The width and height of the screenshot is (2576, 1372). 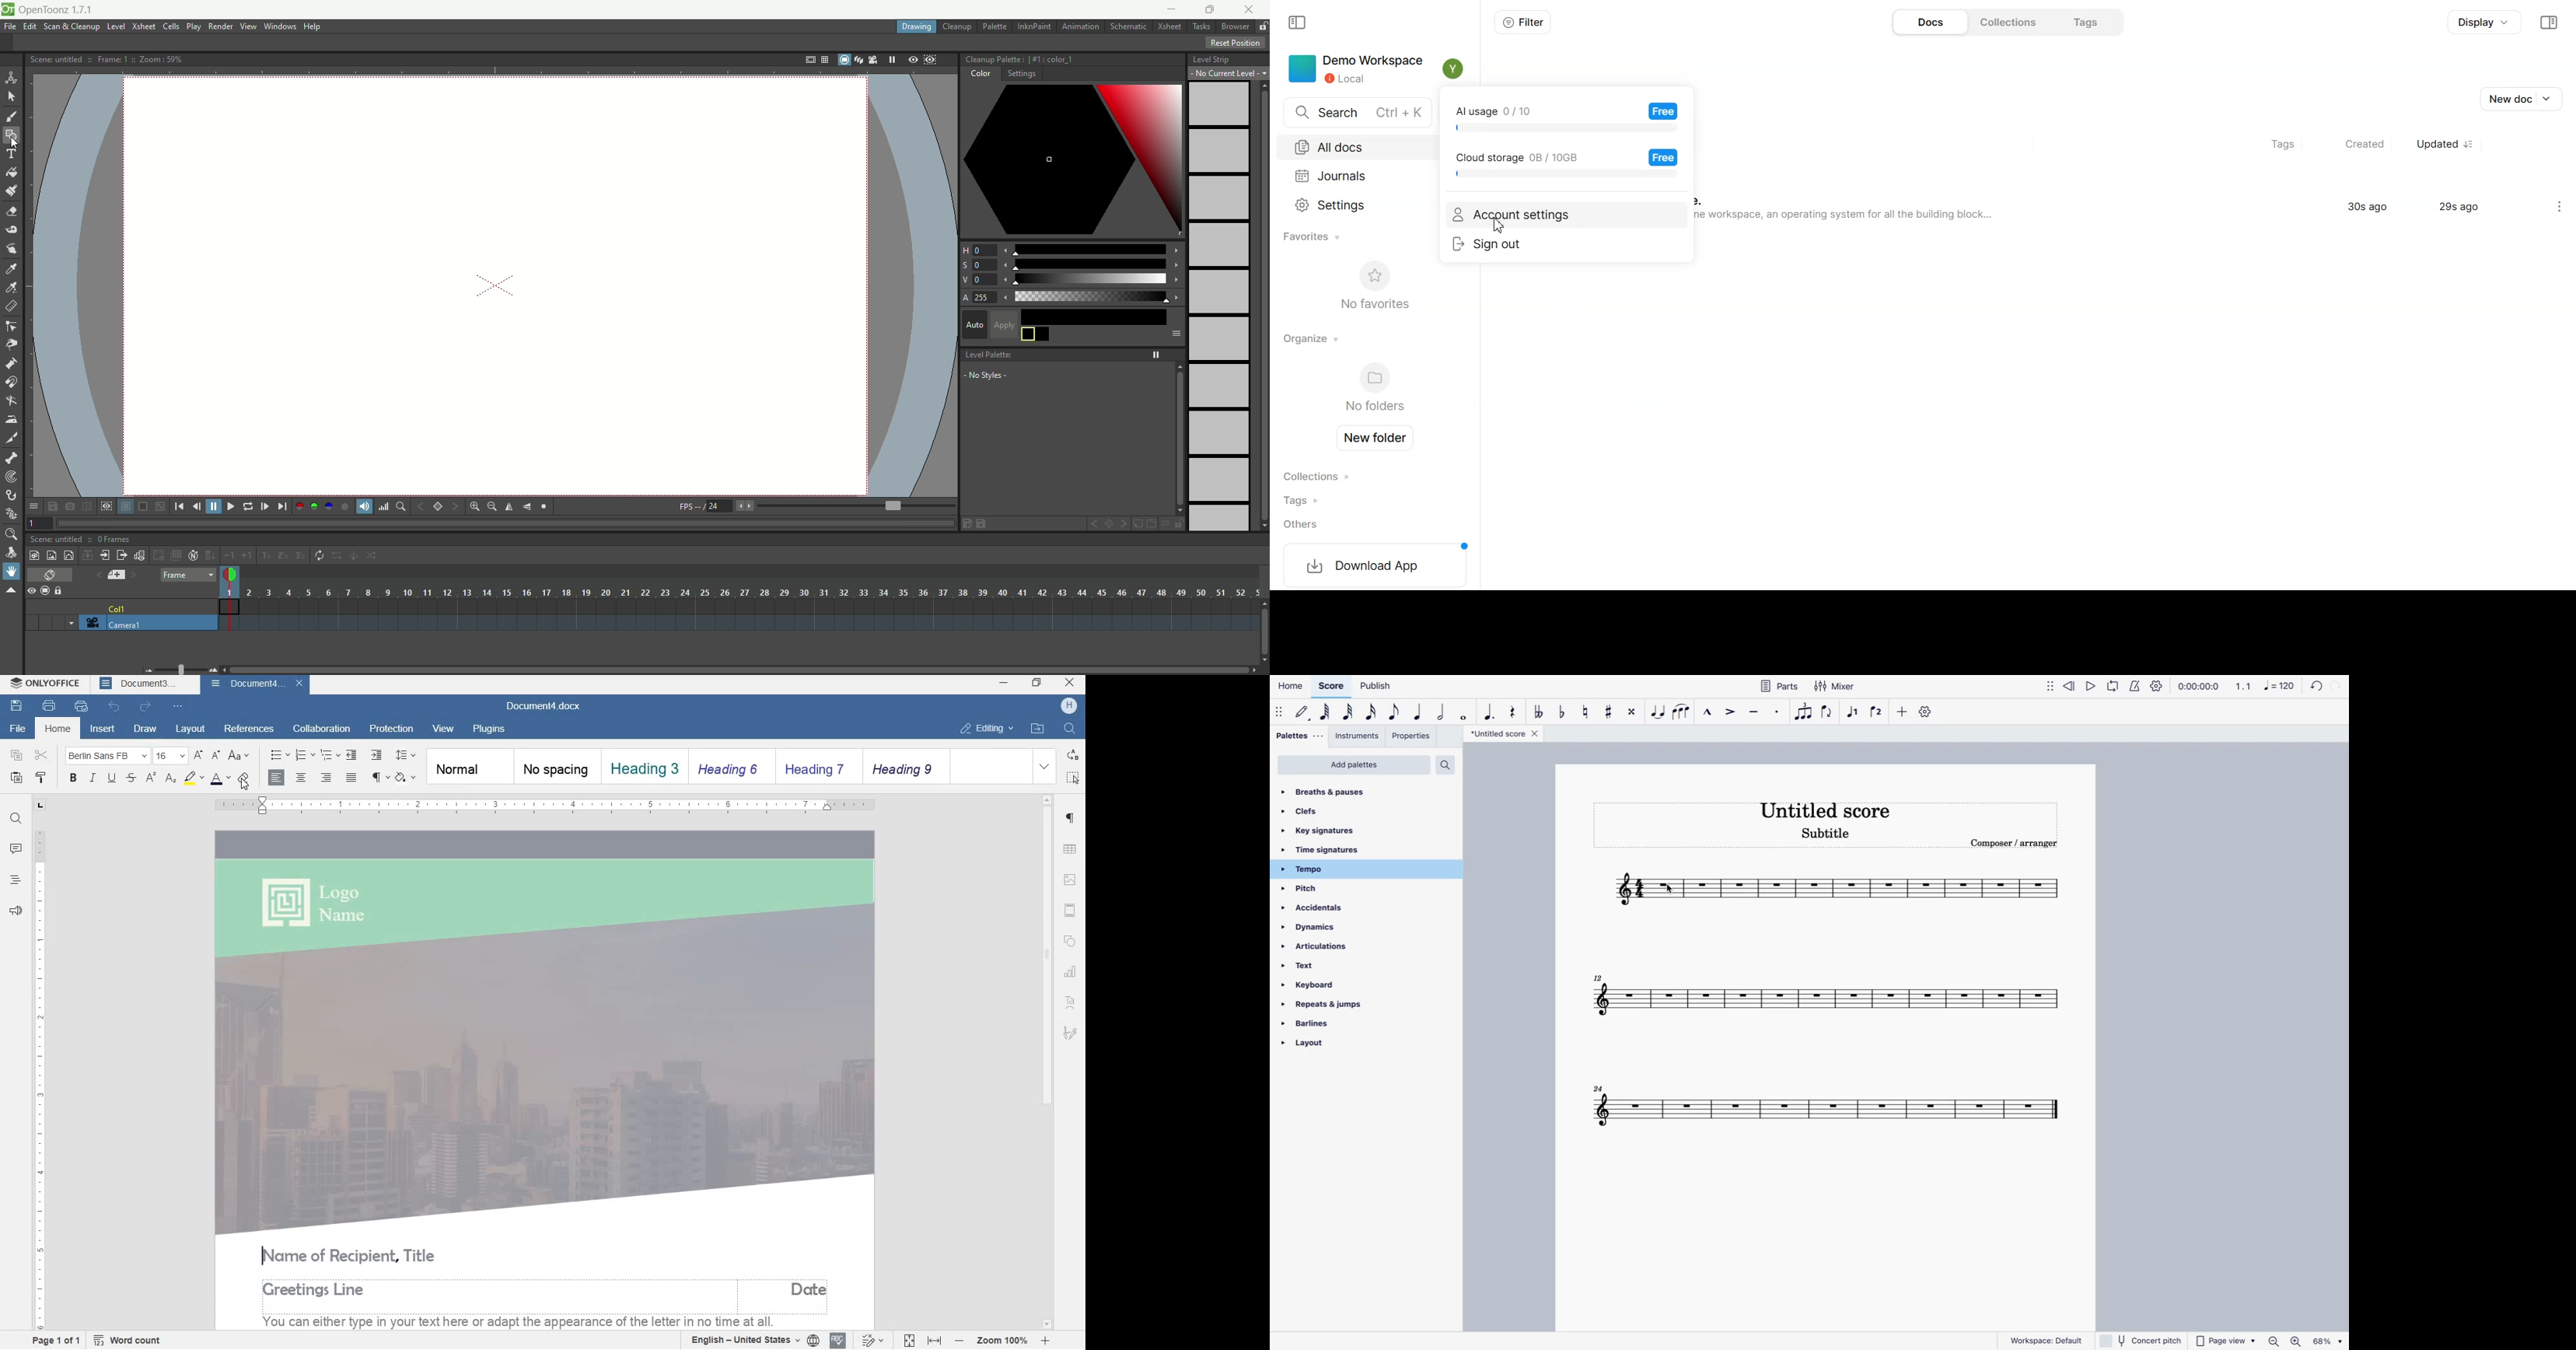 What do you see at coordinates (1340, 928) in the screenshot?
I see `dynamics` at bounding box center [1340, 928].